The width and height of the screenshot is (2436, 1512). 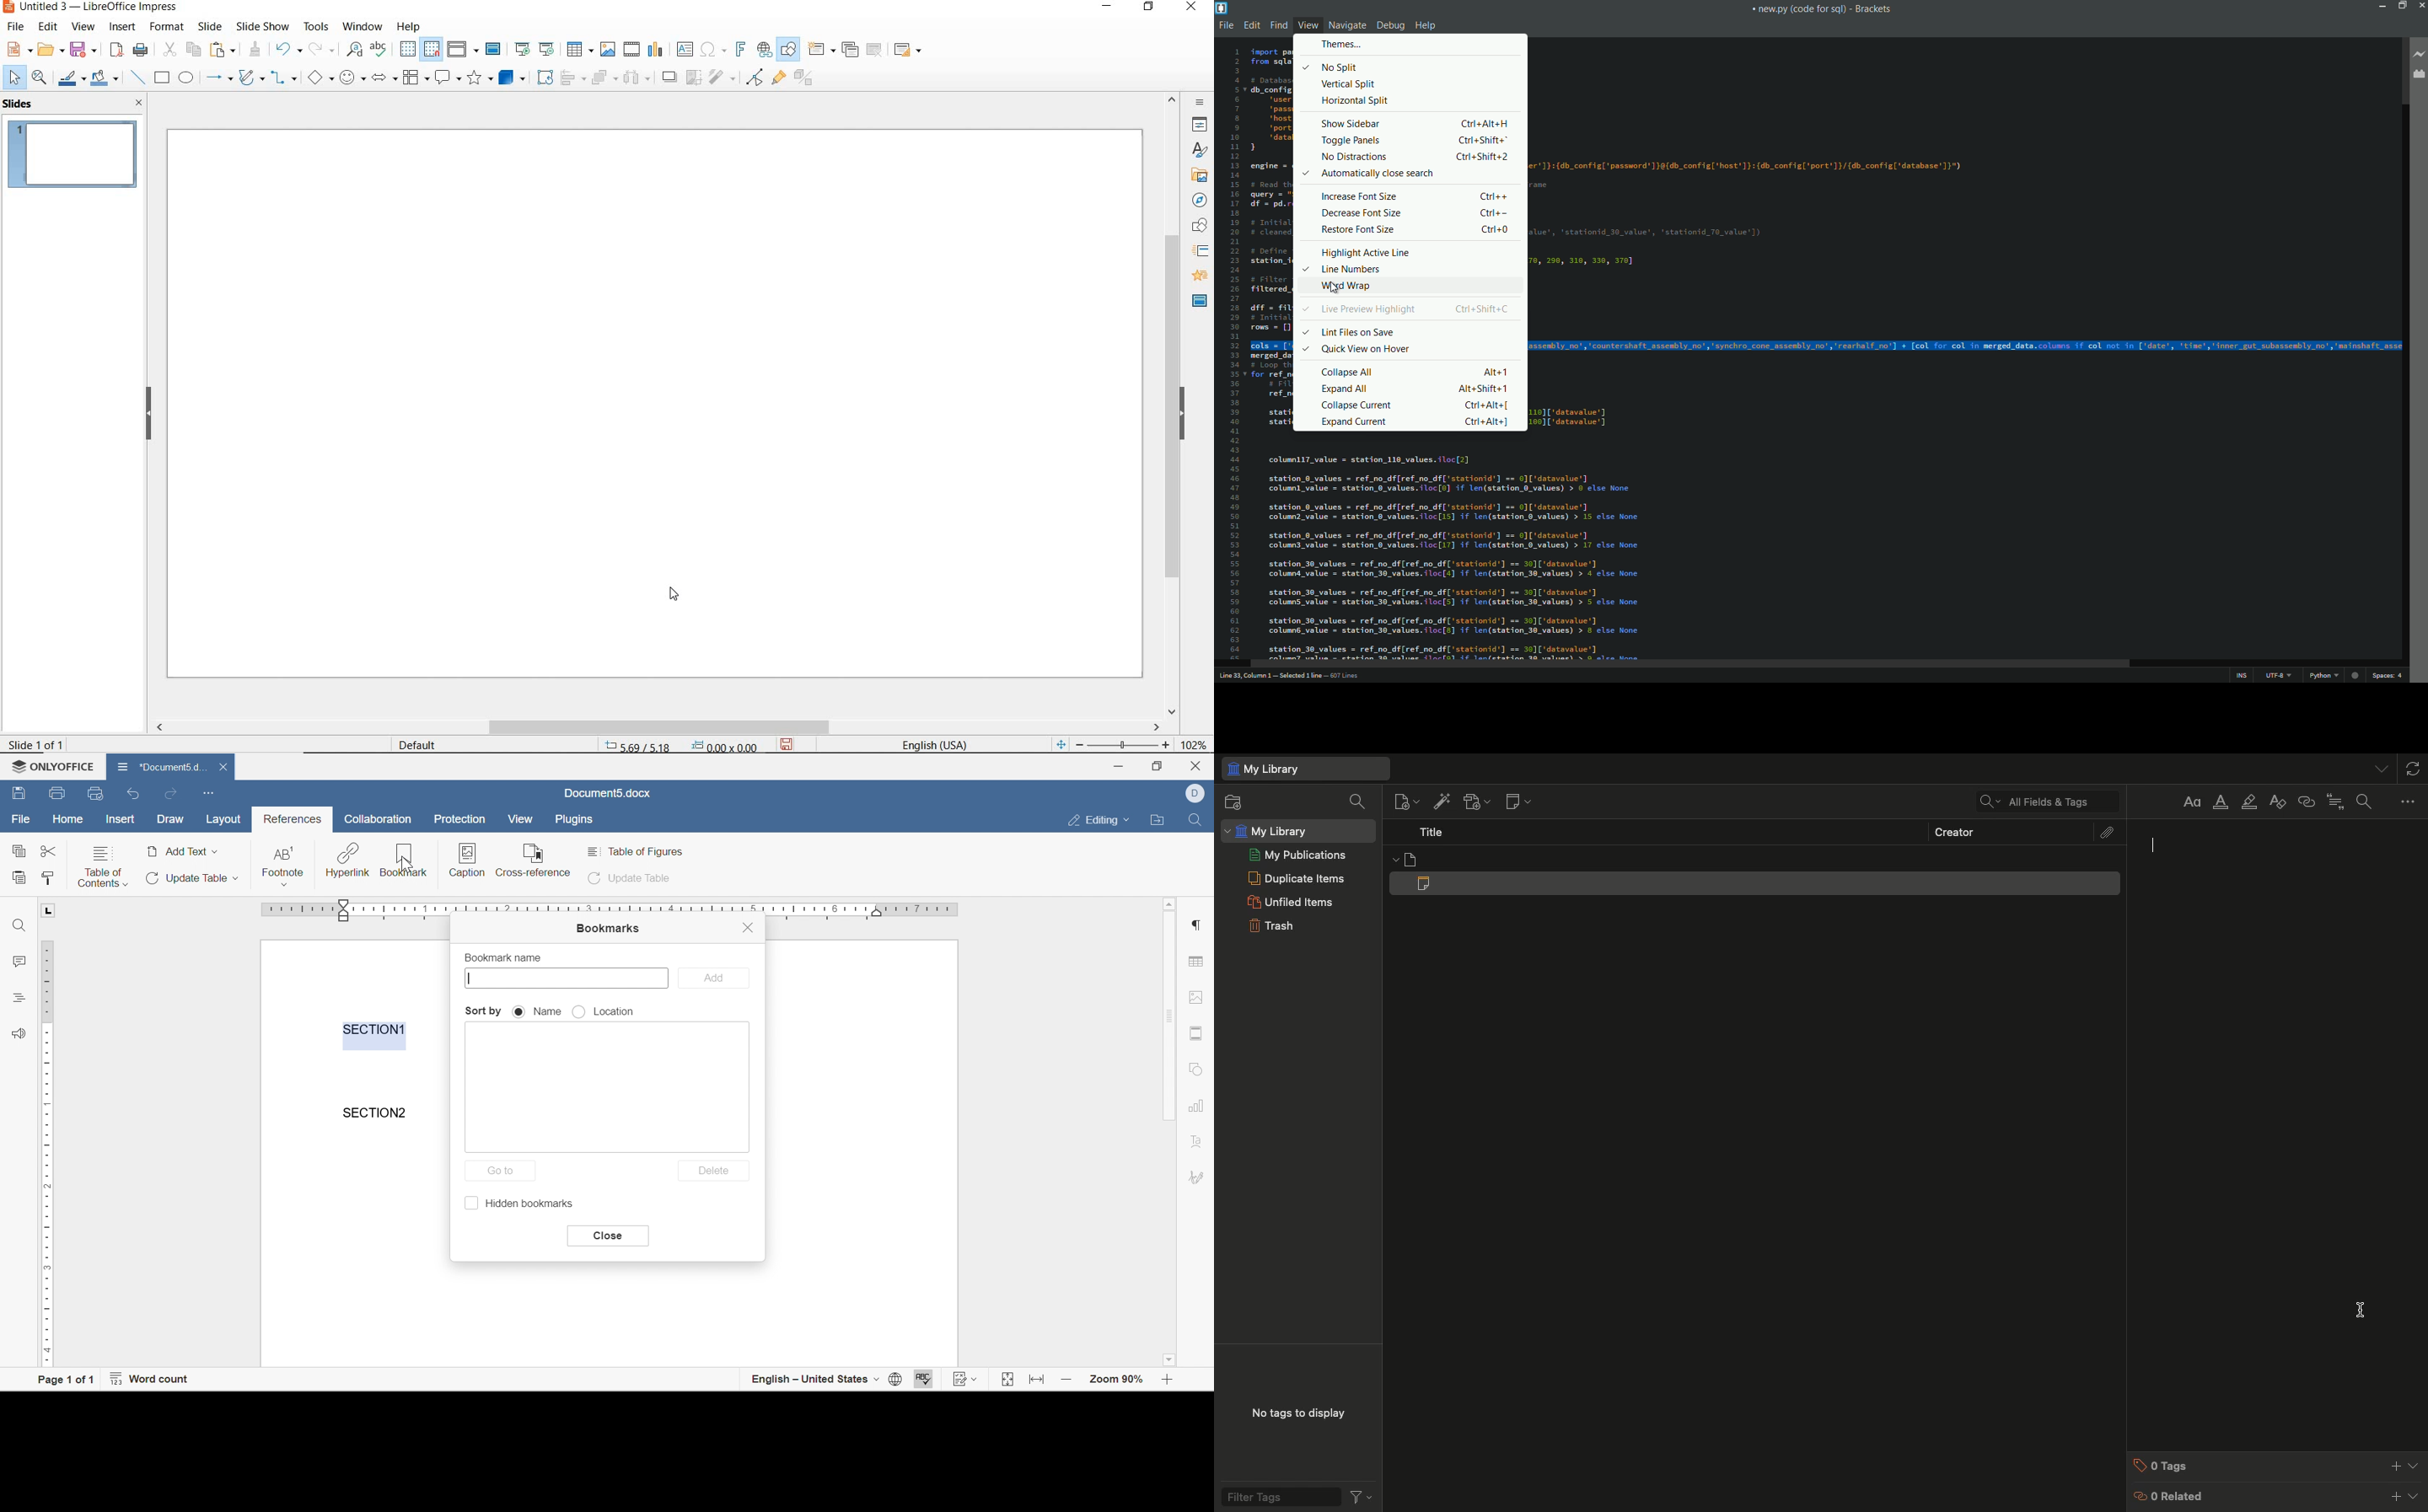 I want to click on Format text, so click(x=2189, y=802).